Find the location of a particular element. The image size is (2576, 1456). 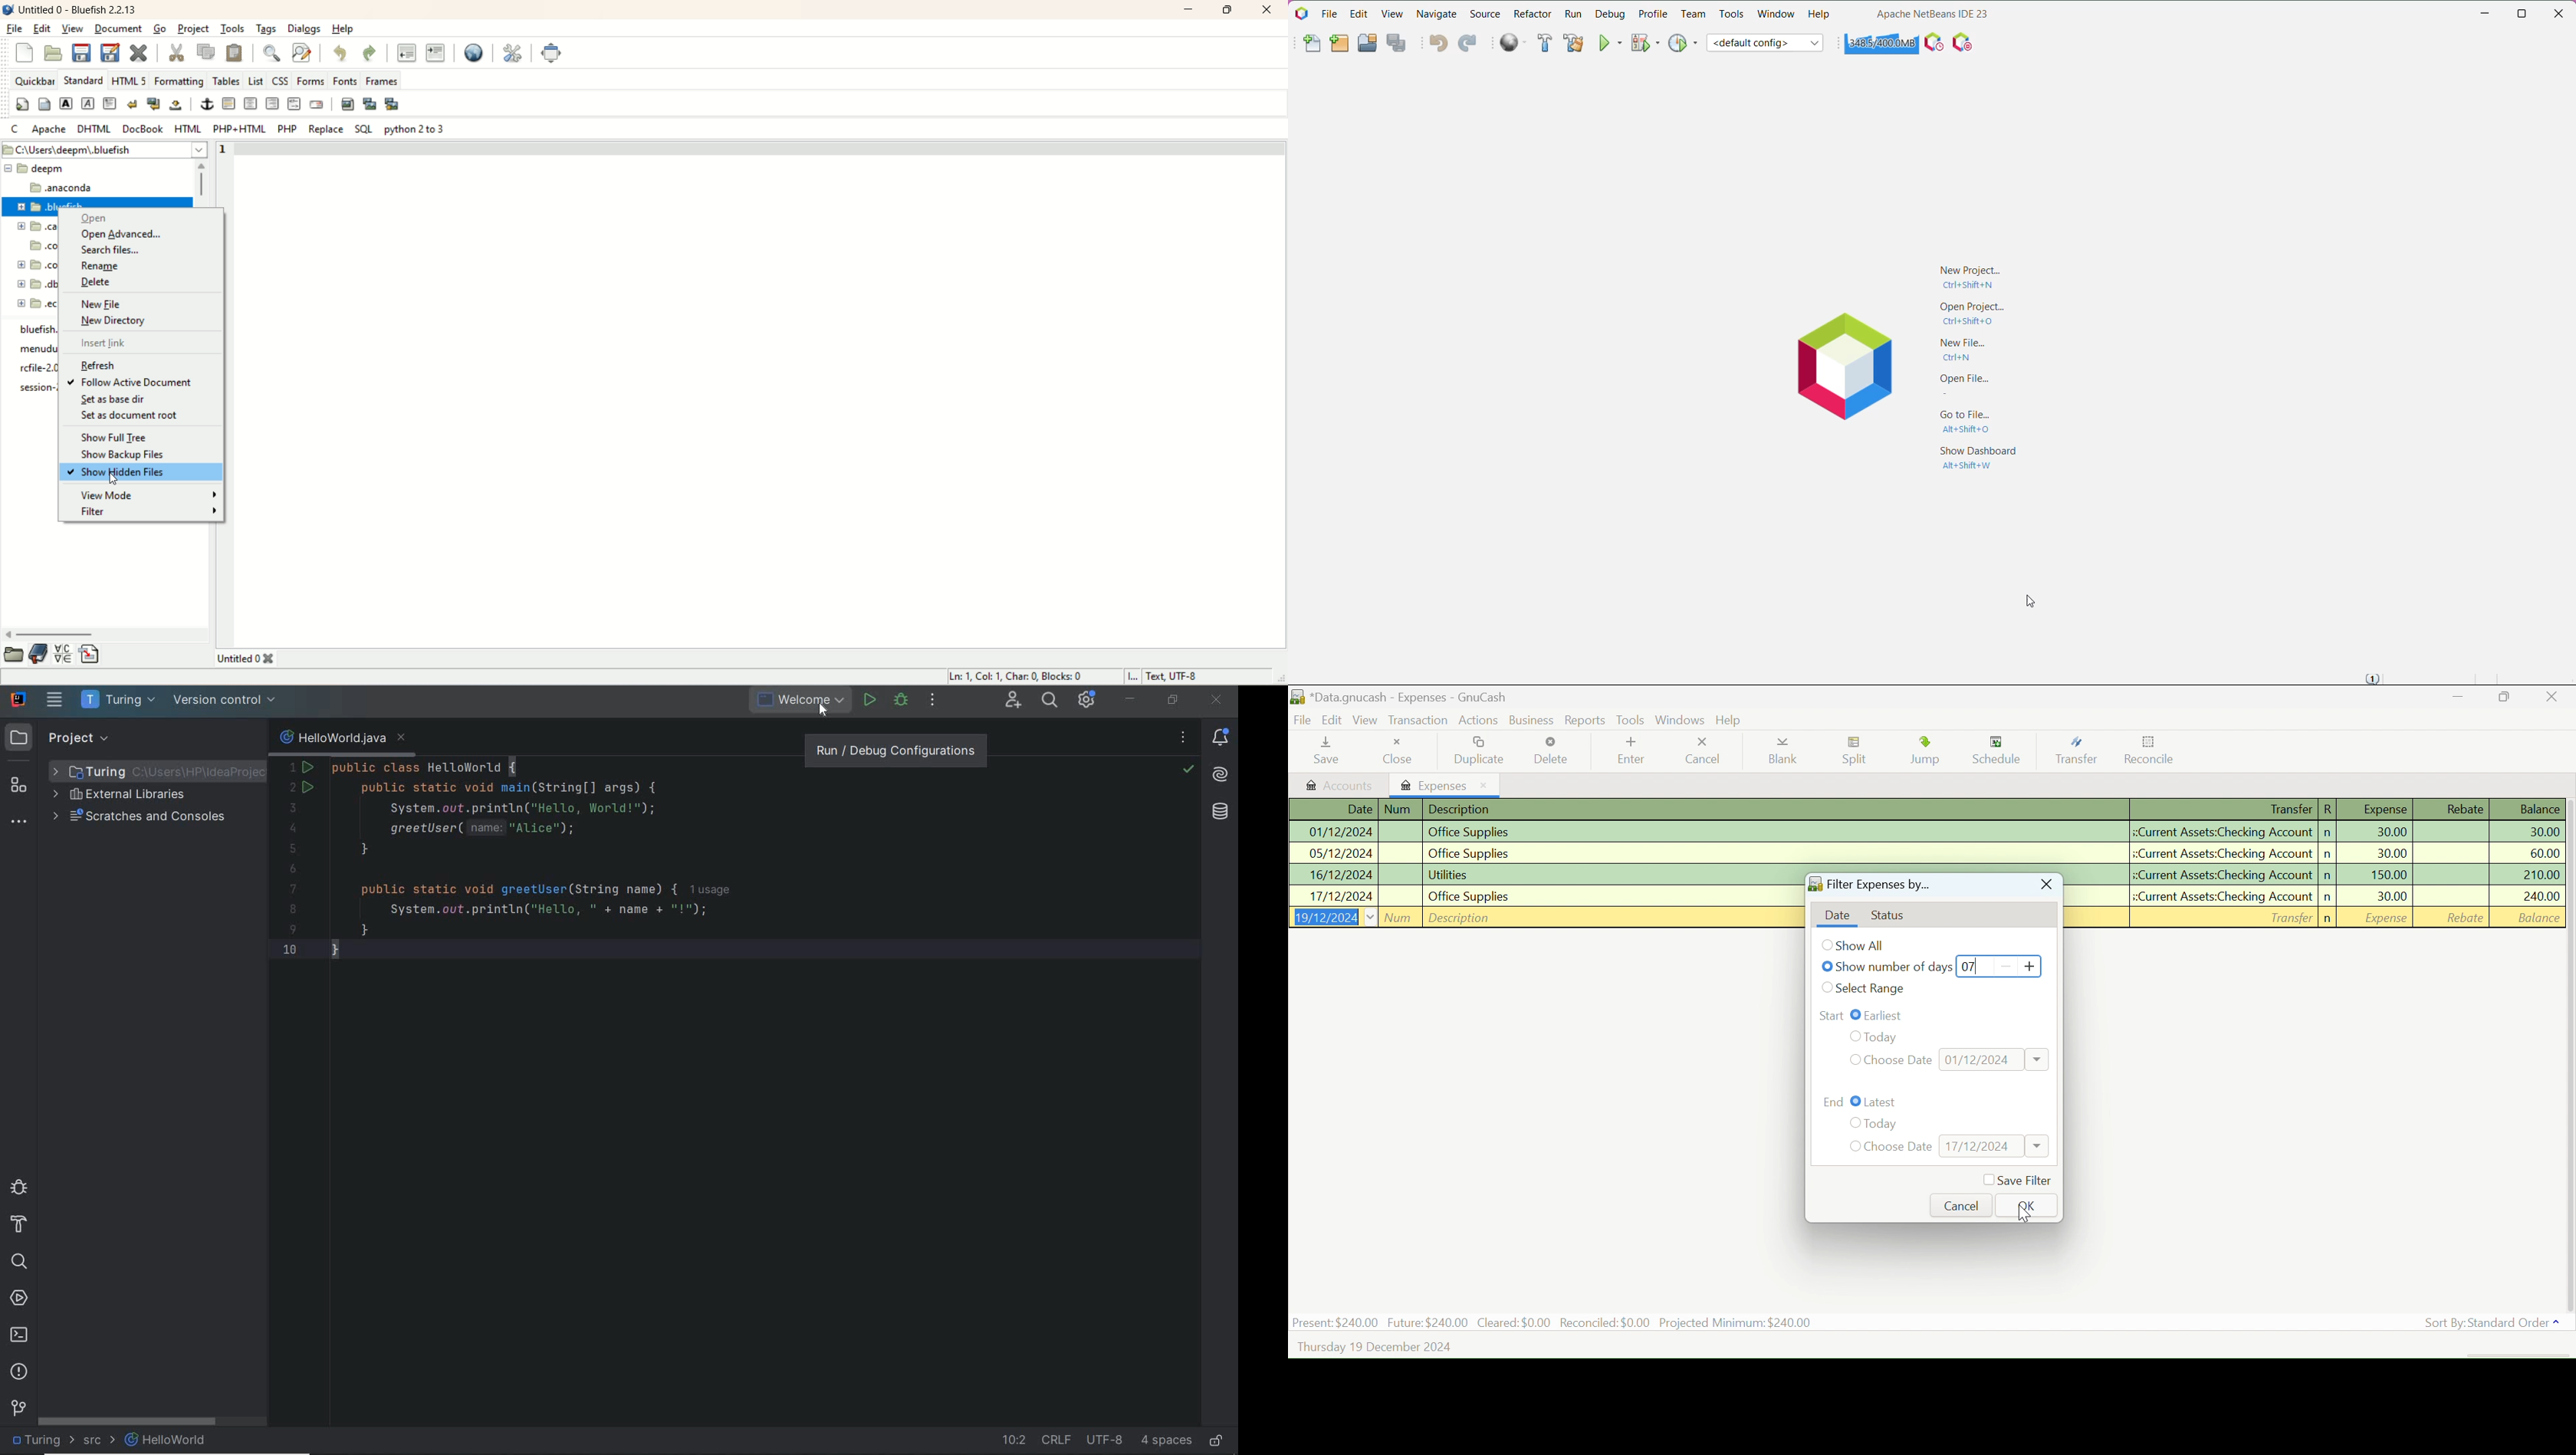

view is located at coordinates (74, 29).